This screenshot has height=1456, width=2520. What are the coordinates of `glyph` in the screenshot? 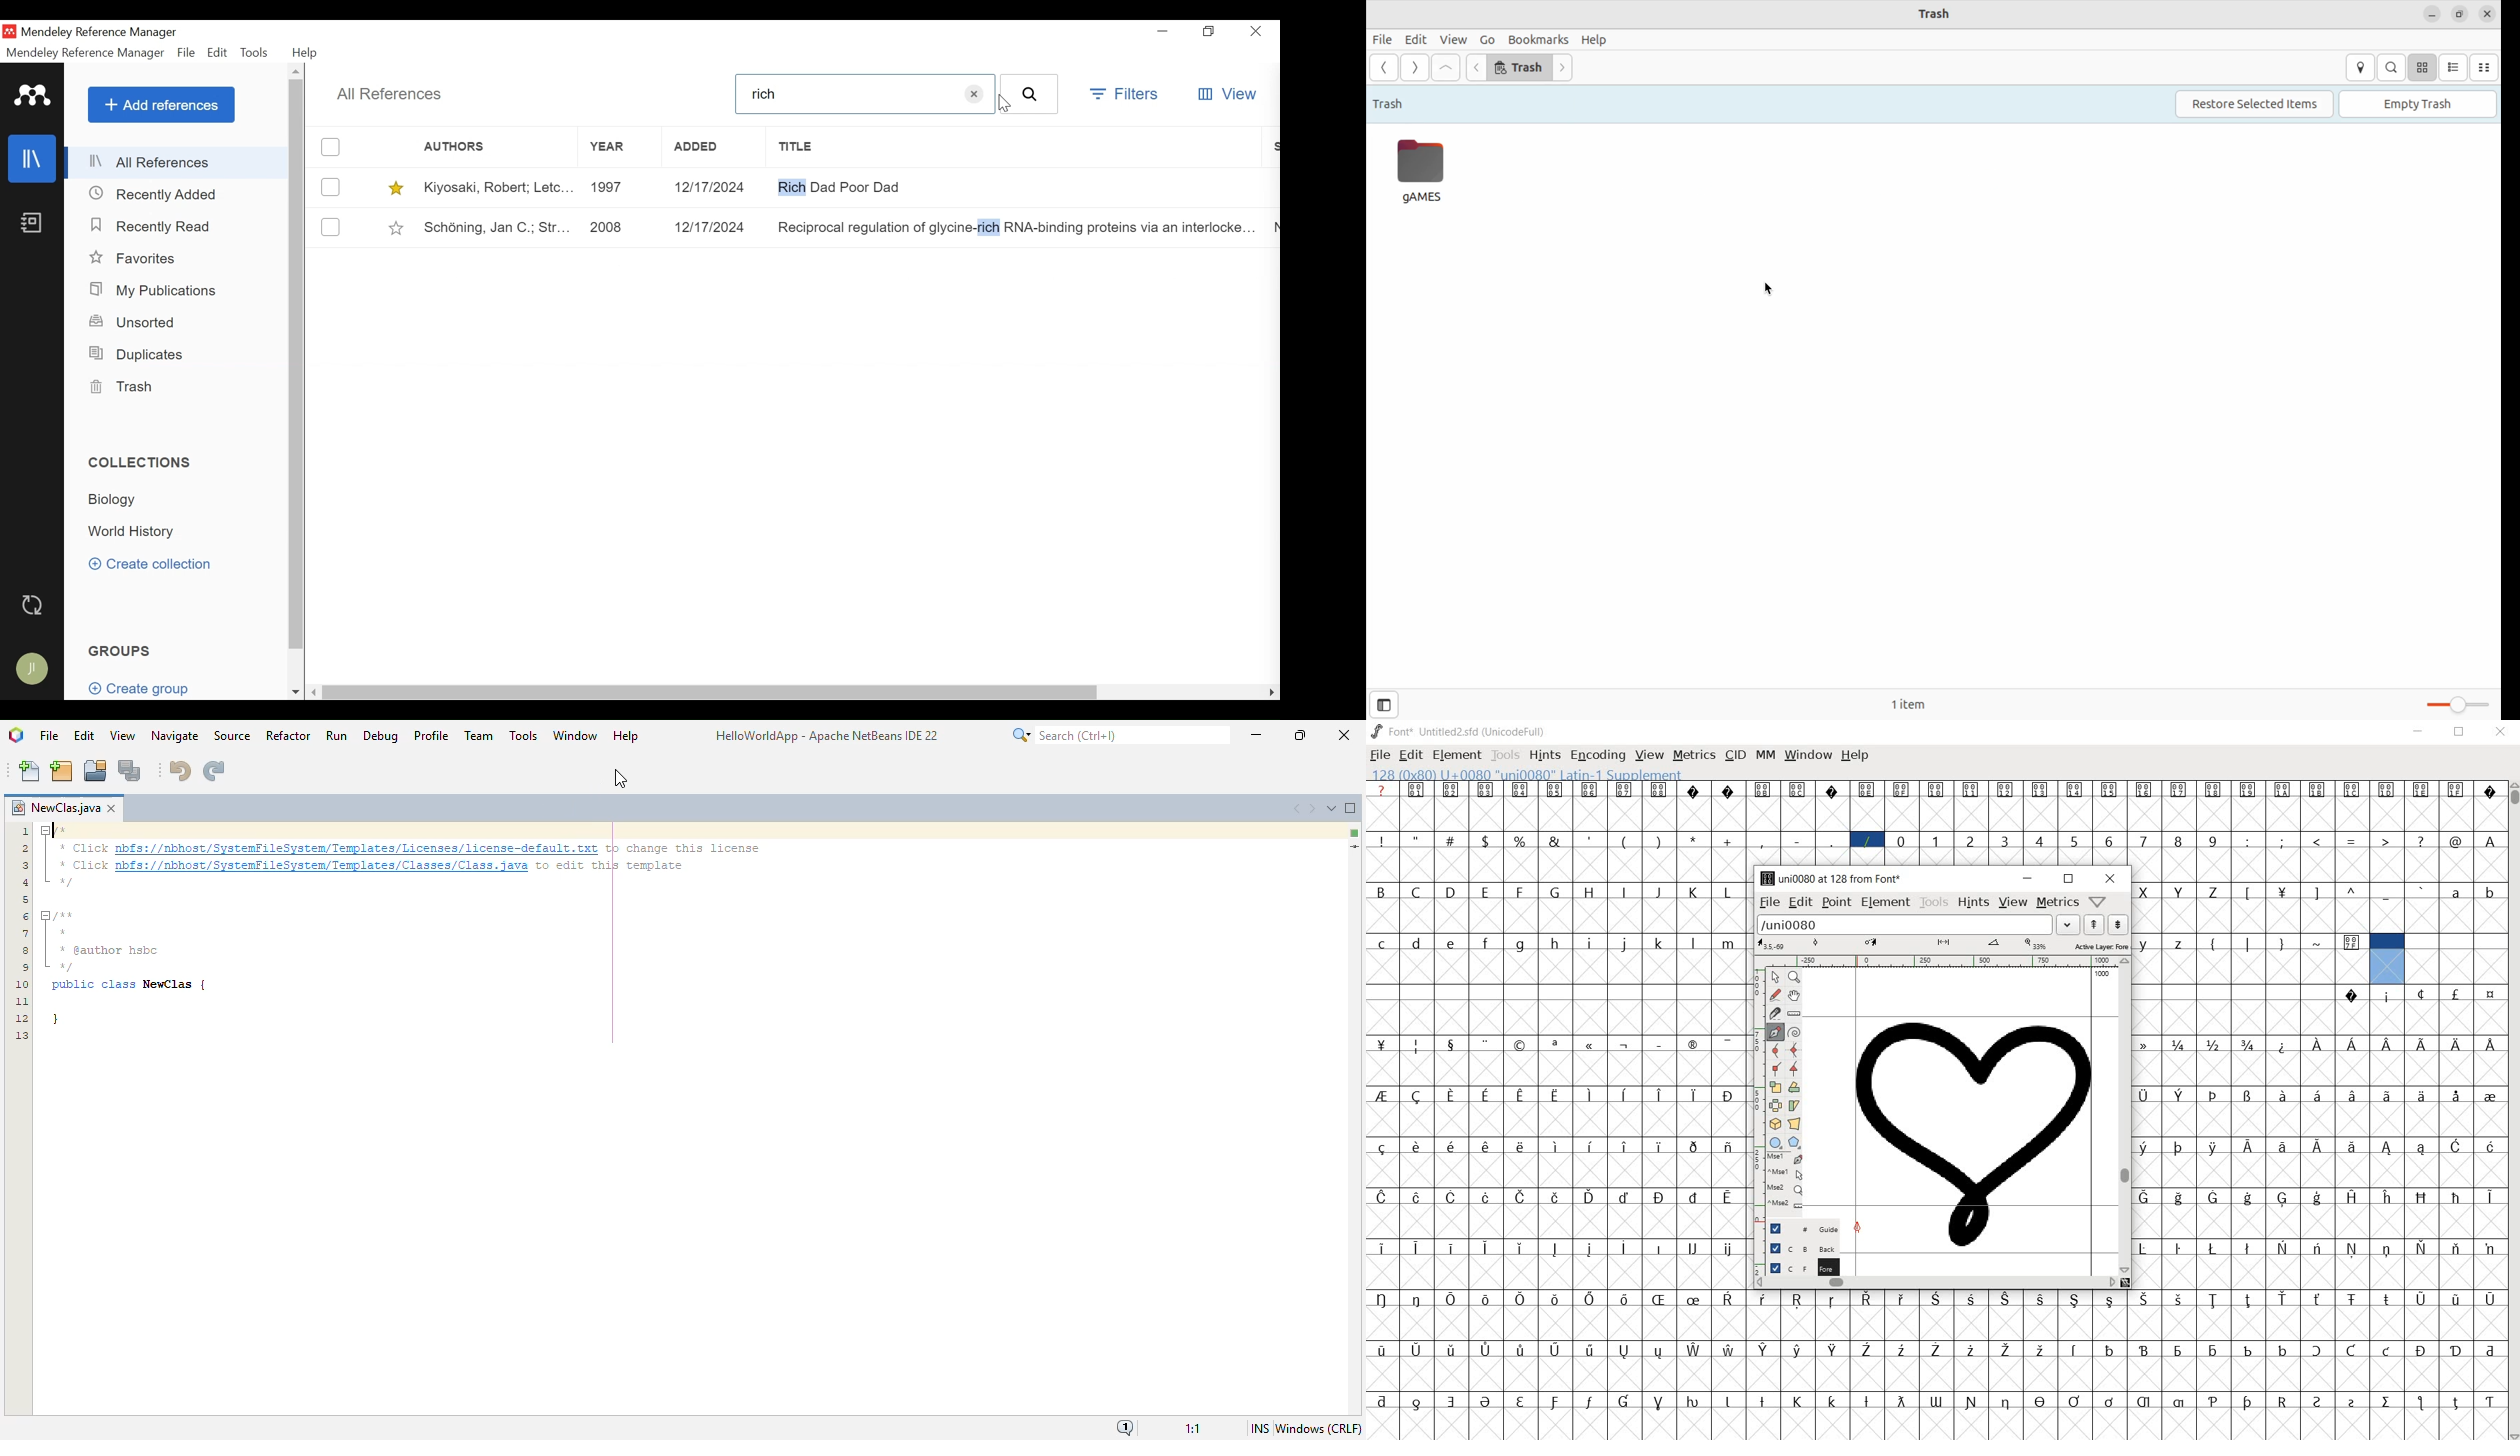 It's located at (2317, 1402).